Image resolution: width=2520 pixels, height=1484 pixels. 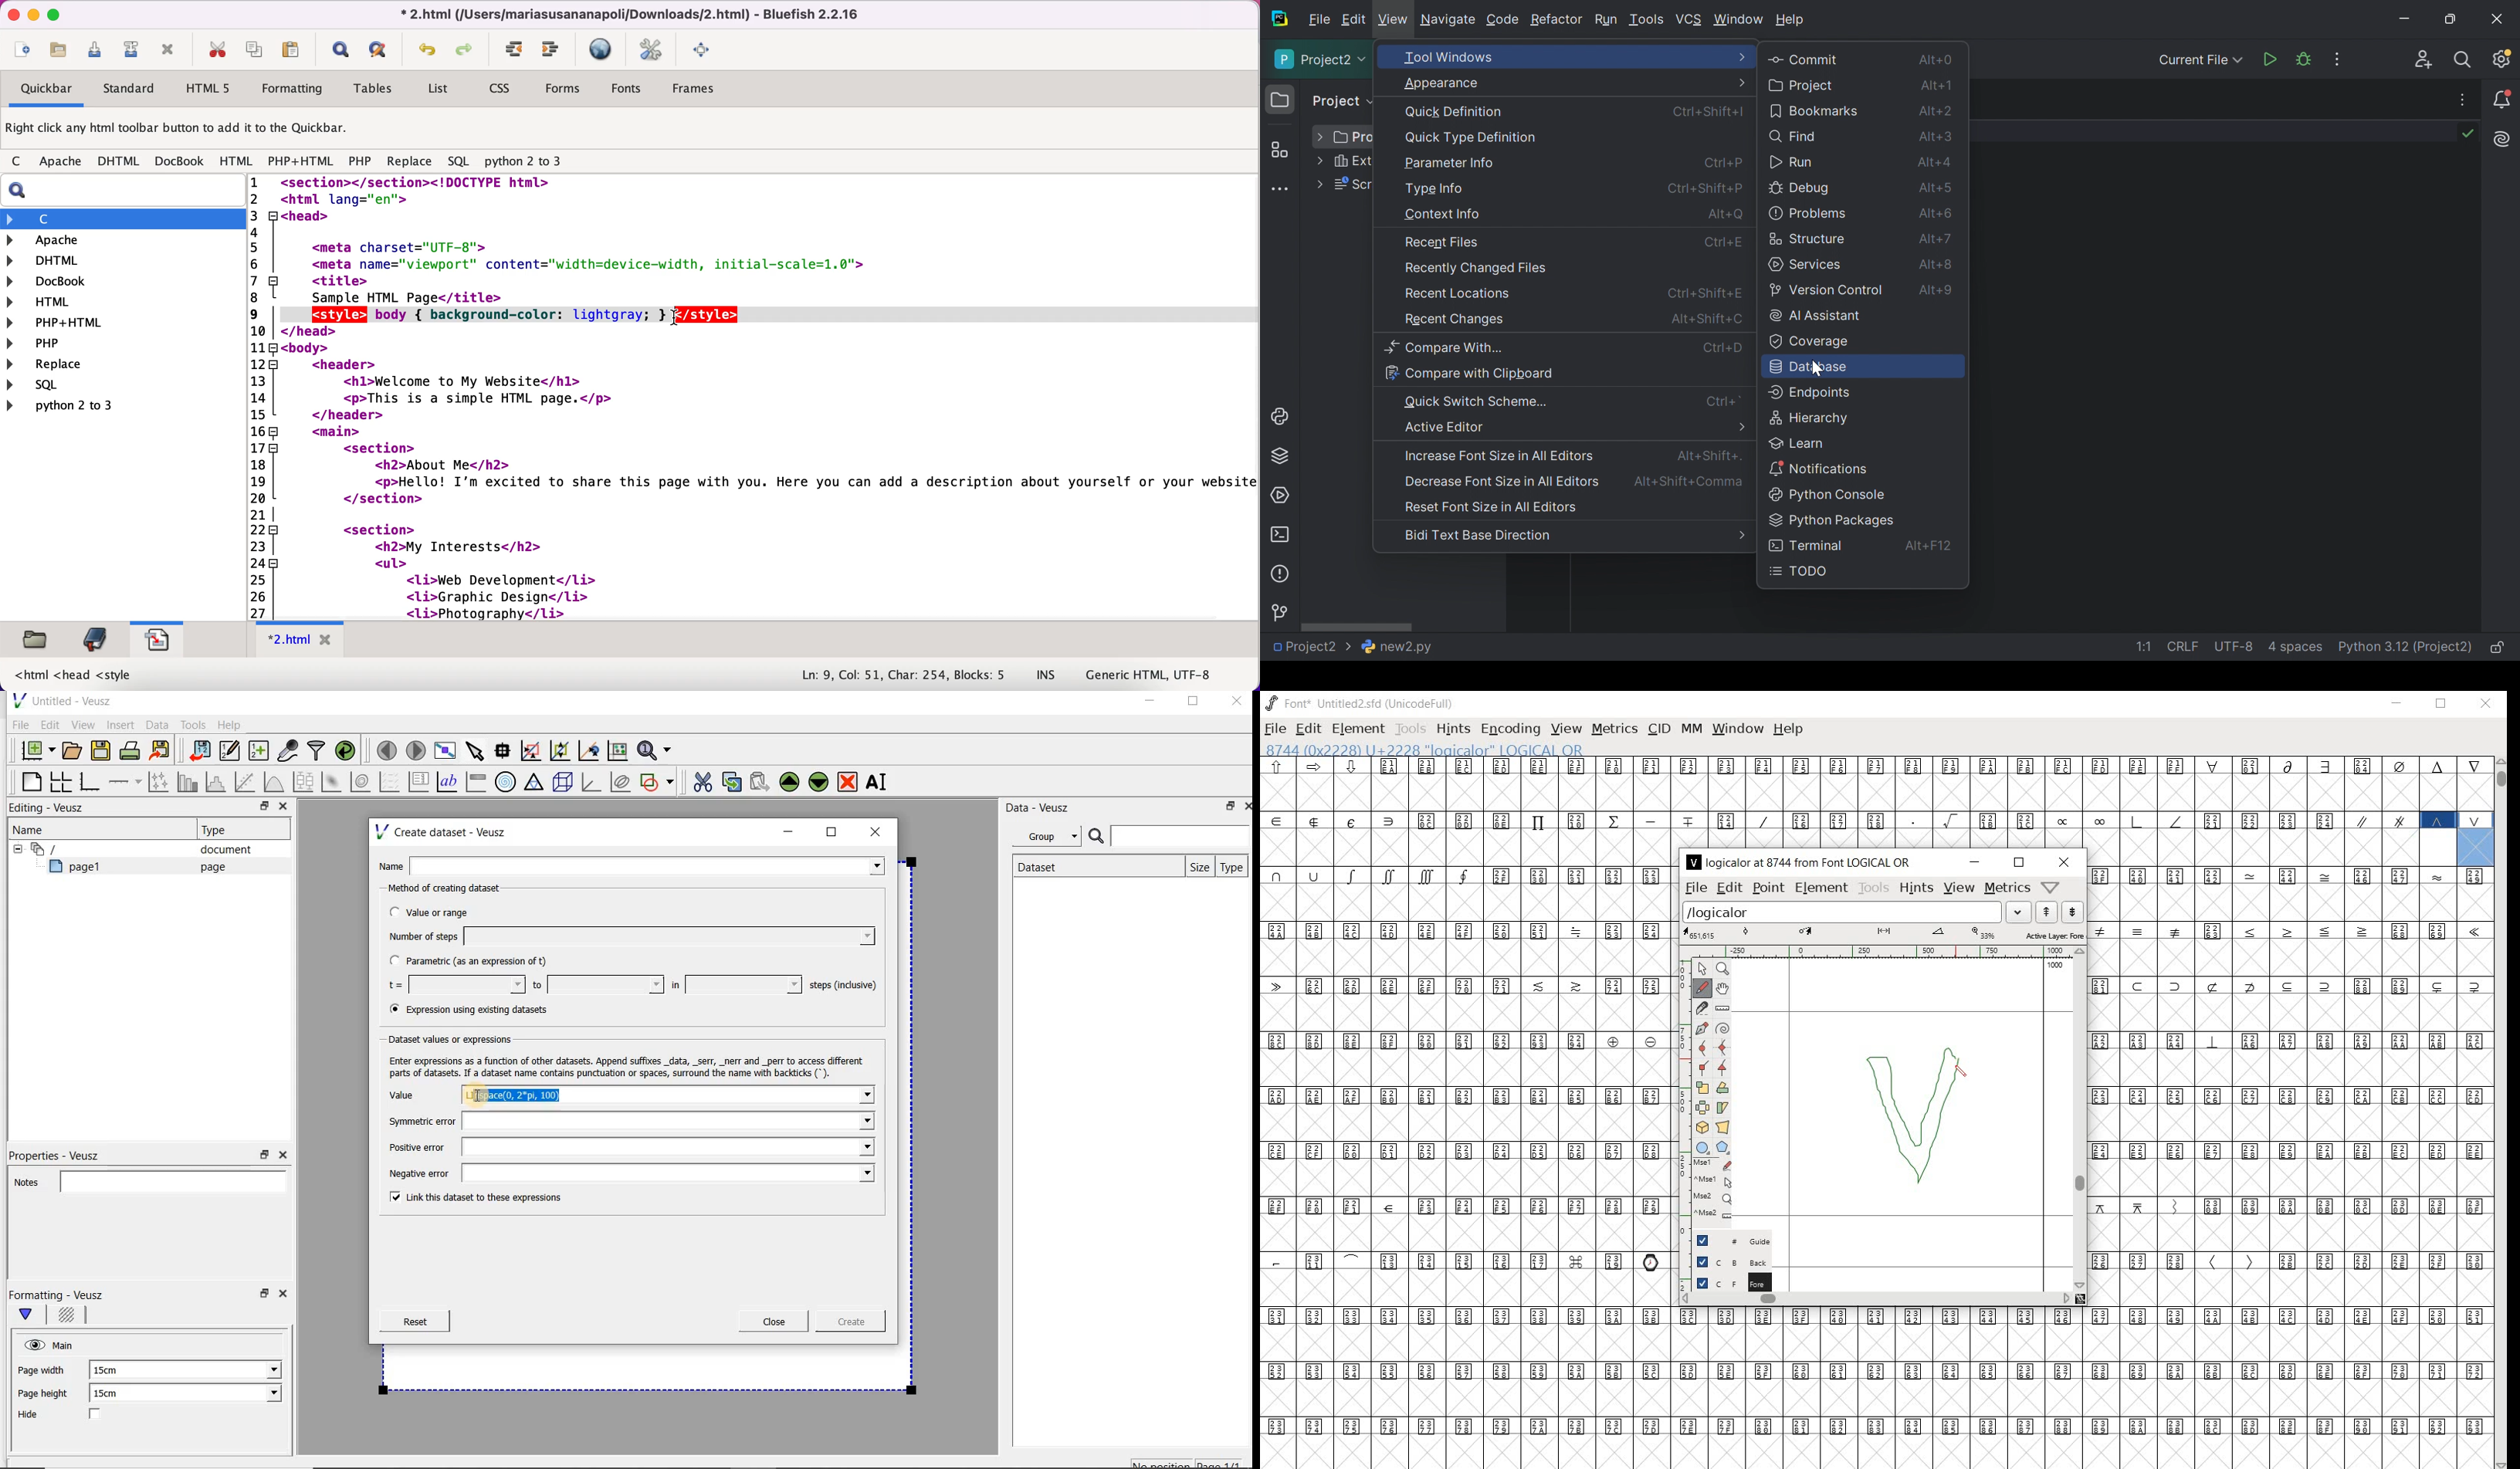 I want to click on designing logical OR glyph, so click(x=1916, y=1107).